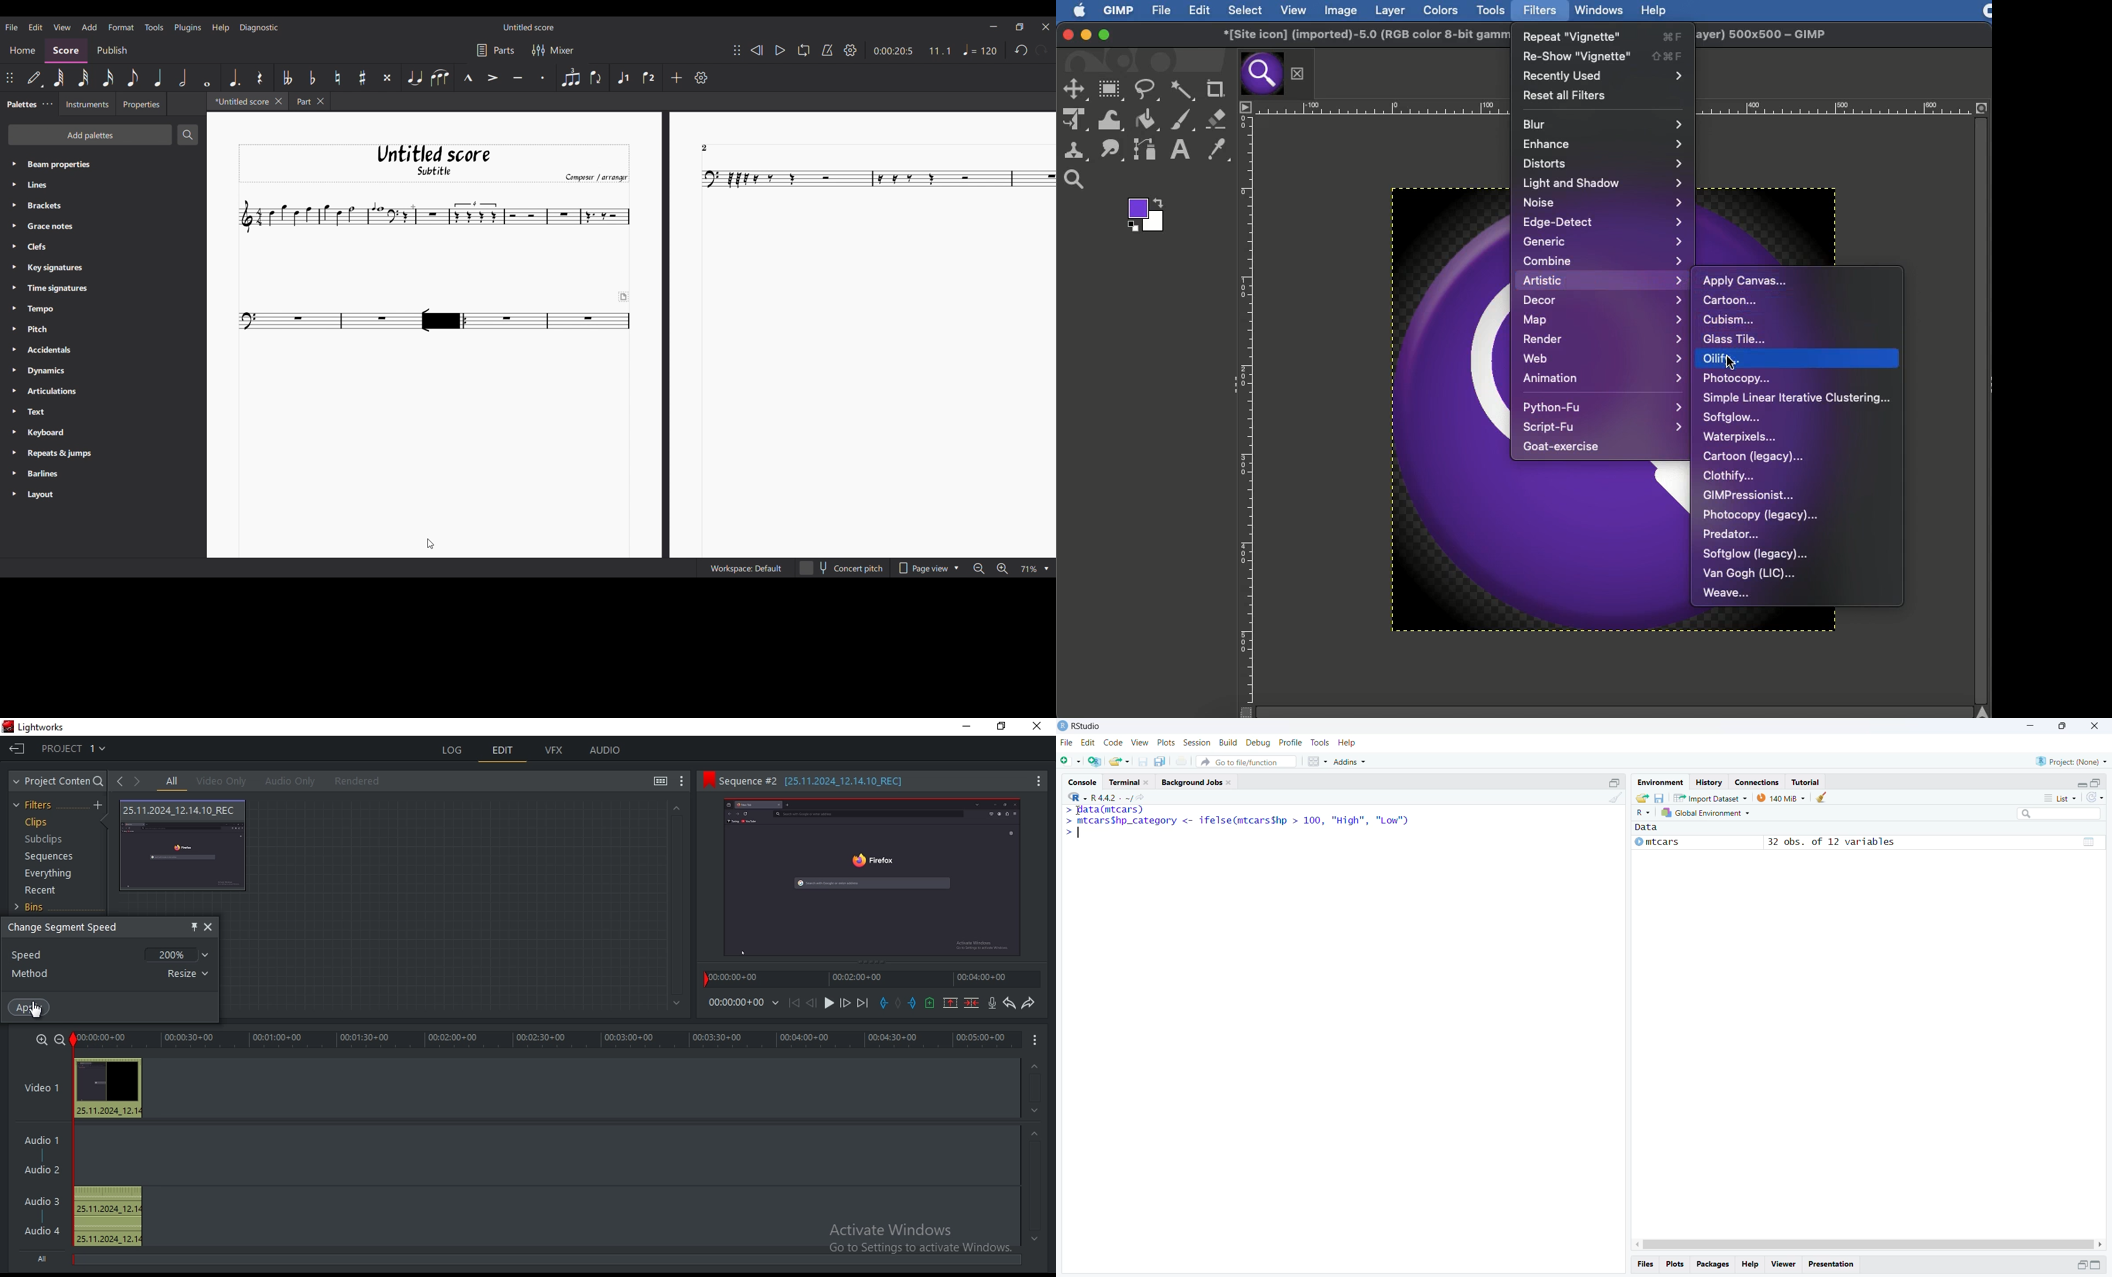 The width and height of the screenshot is (2128, 1288). I want to click on video, so click(184, 846).